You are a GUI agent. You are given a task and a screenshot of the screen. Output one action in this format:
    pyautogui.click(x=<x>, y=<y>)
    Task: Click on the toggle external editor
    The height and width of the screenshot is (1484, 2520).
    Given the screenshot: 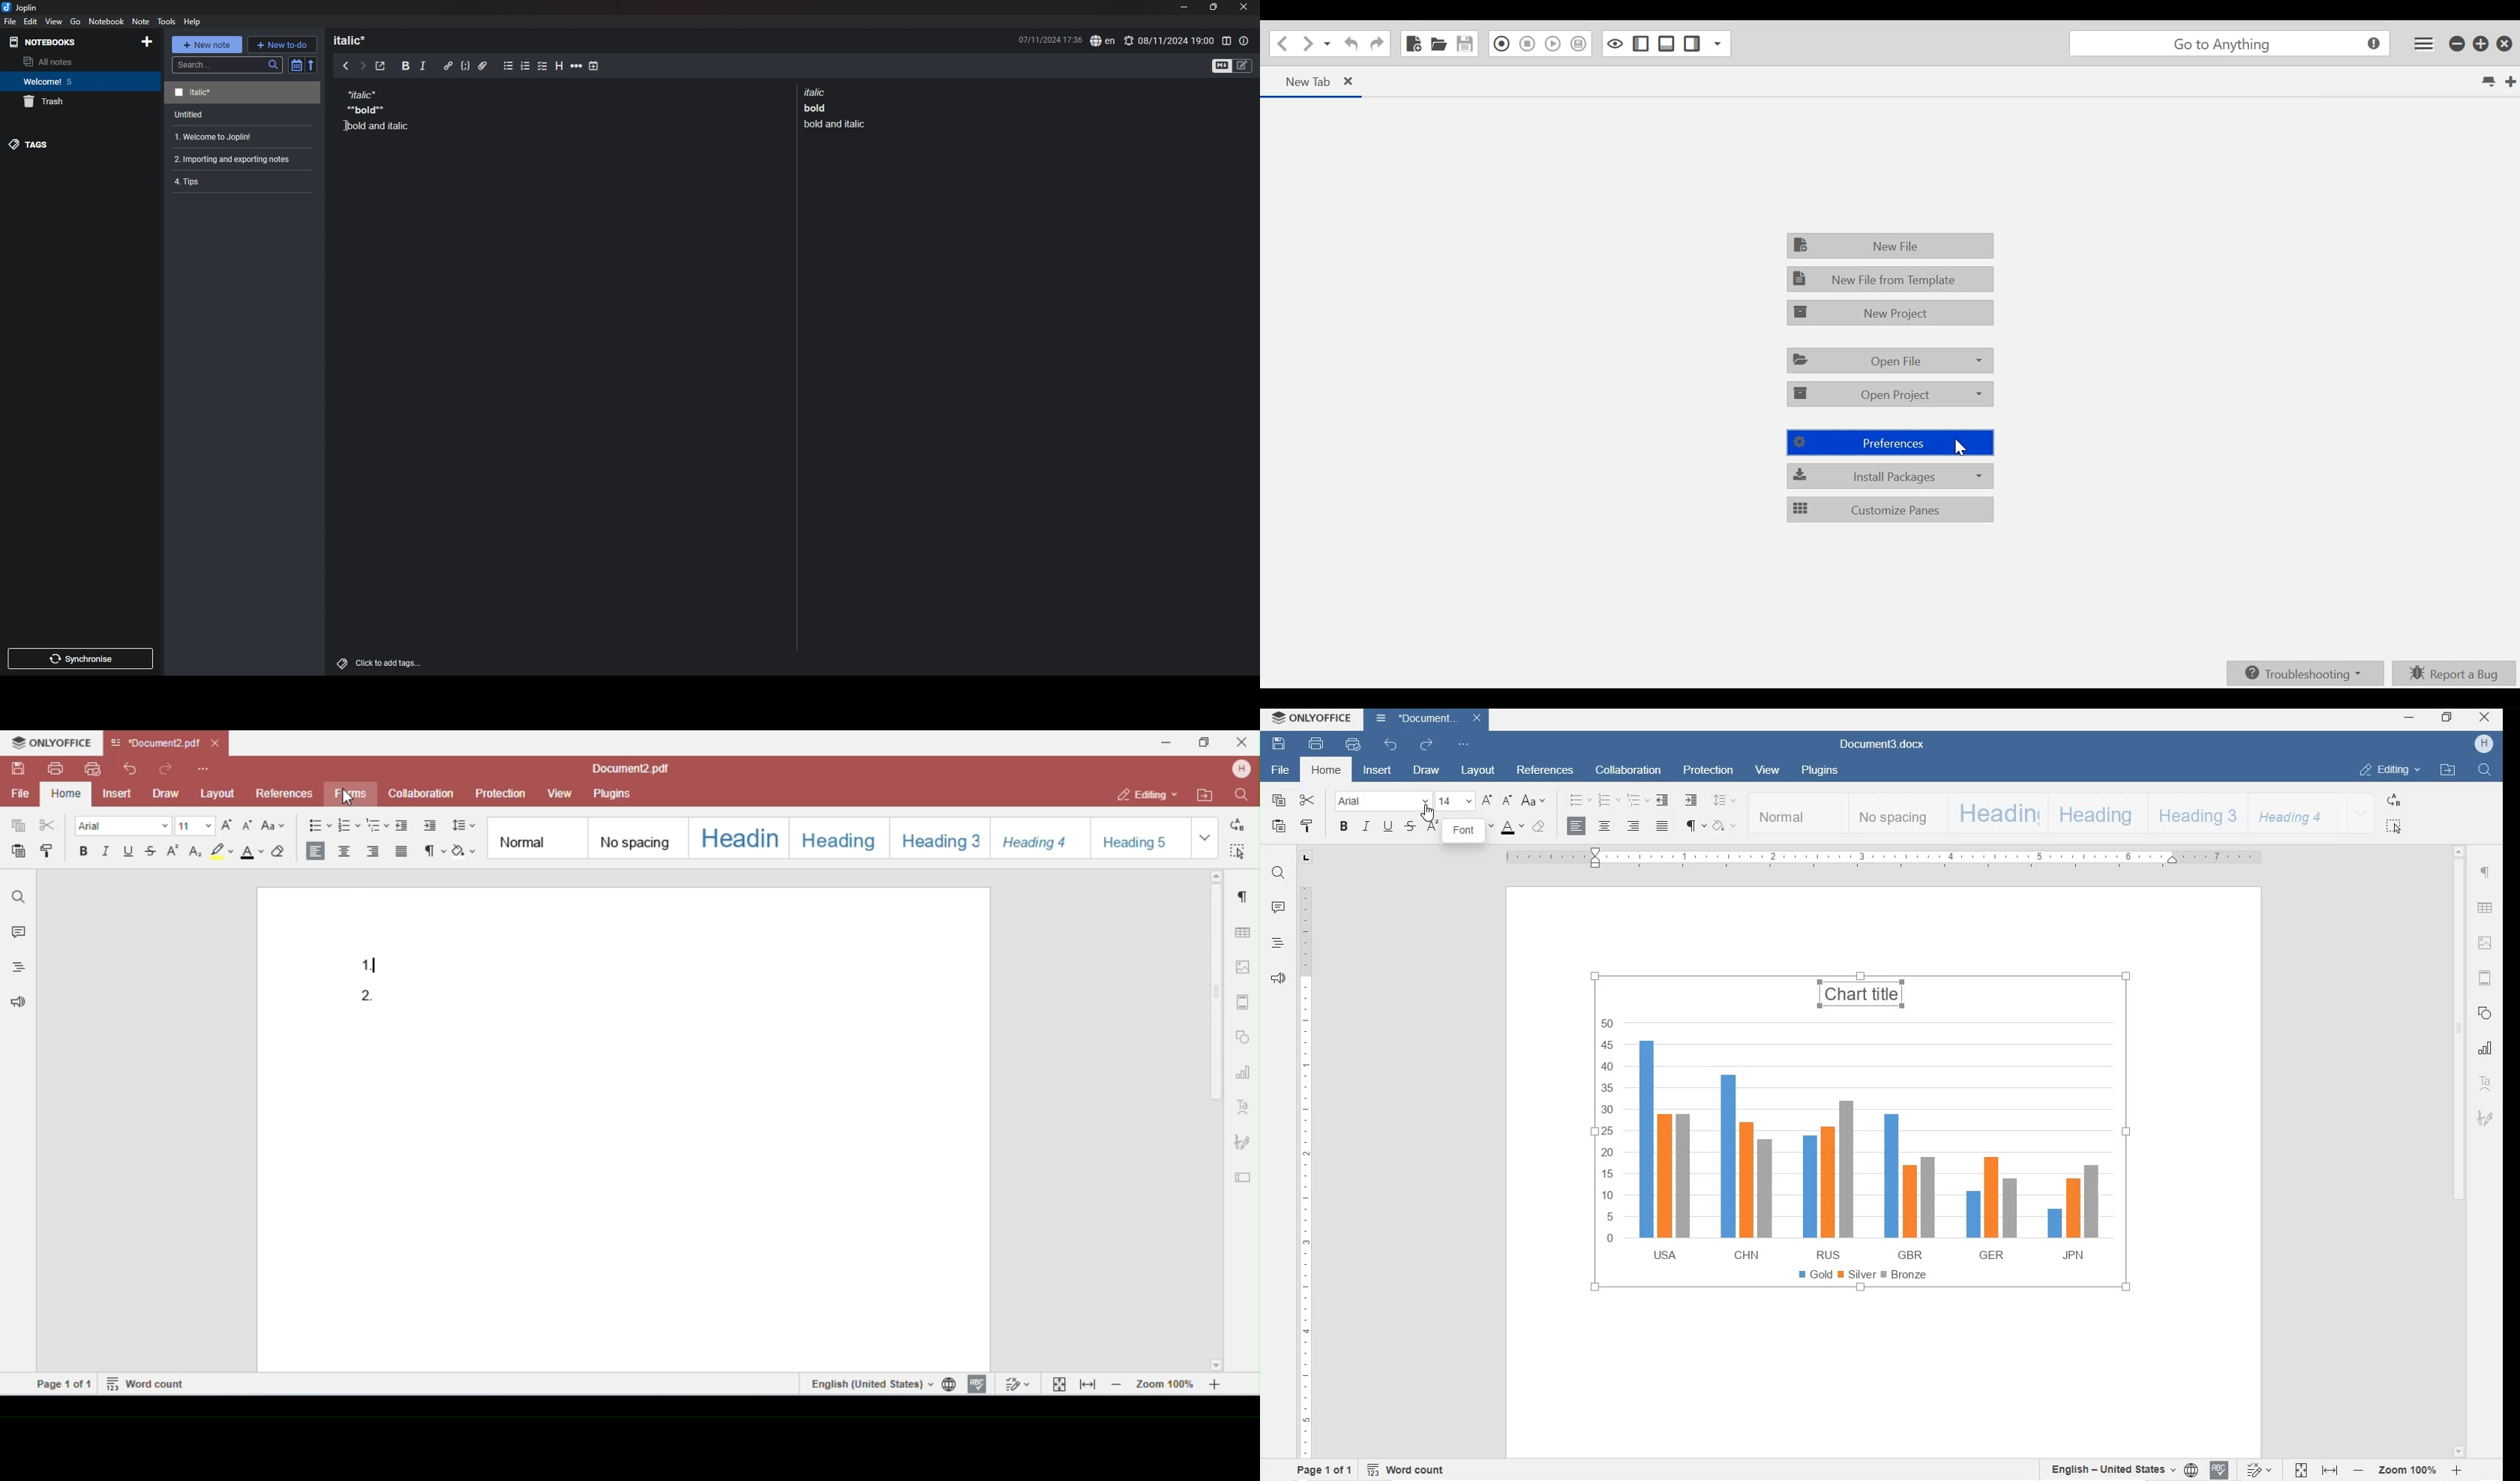 What is the action you would take?
    pyautogui.click(x=381, y=66)
    